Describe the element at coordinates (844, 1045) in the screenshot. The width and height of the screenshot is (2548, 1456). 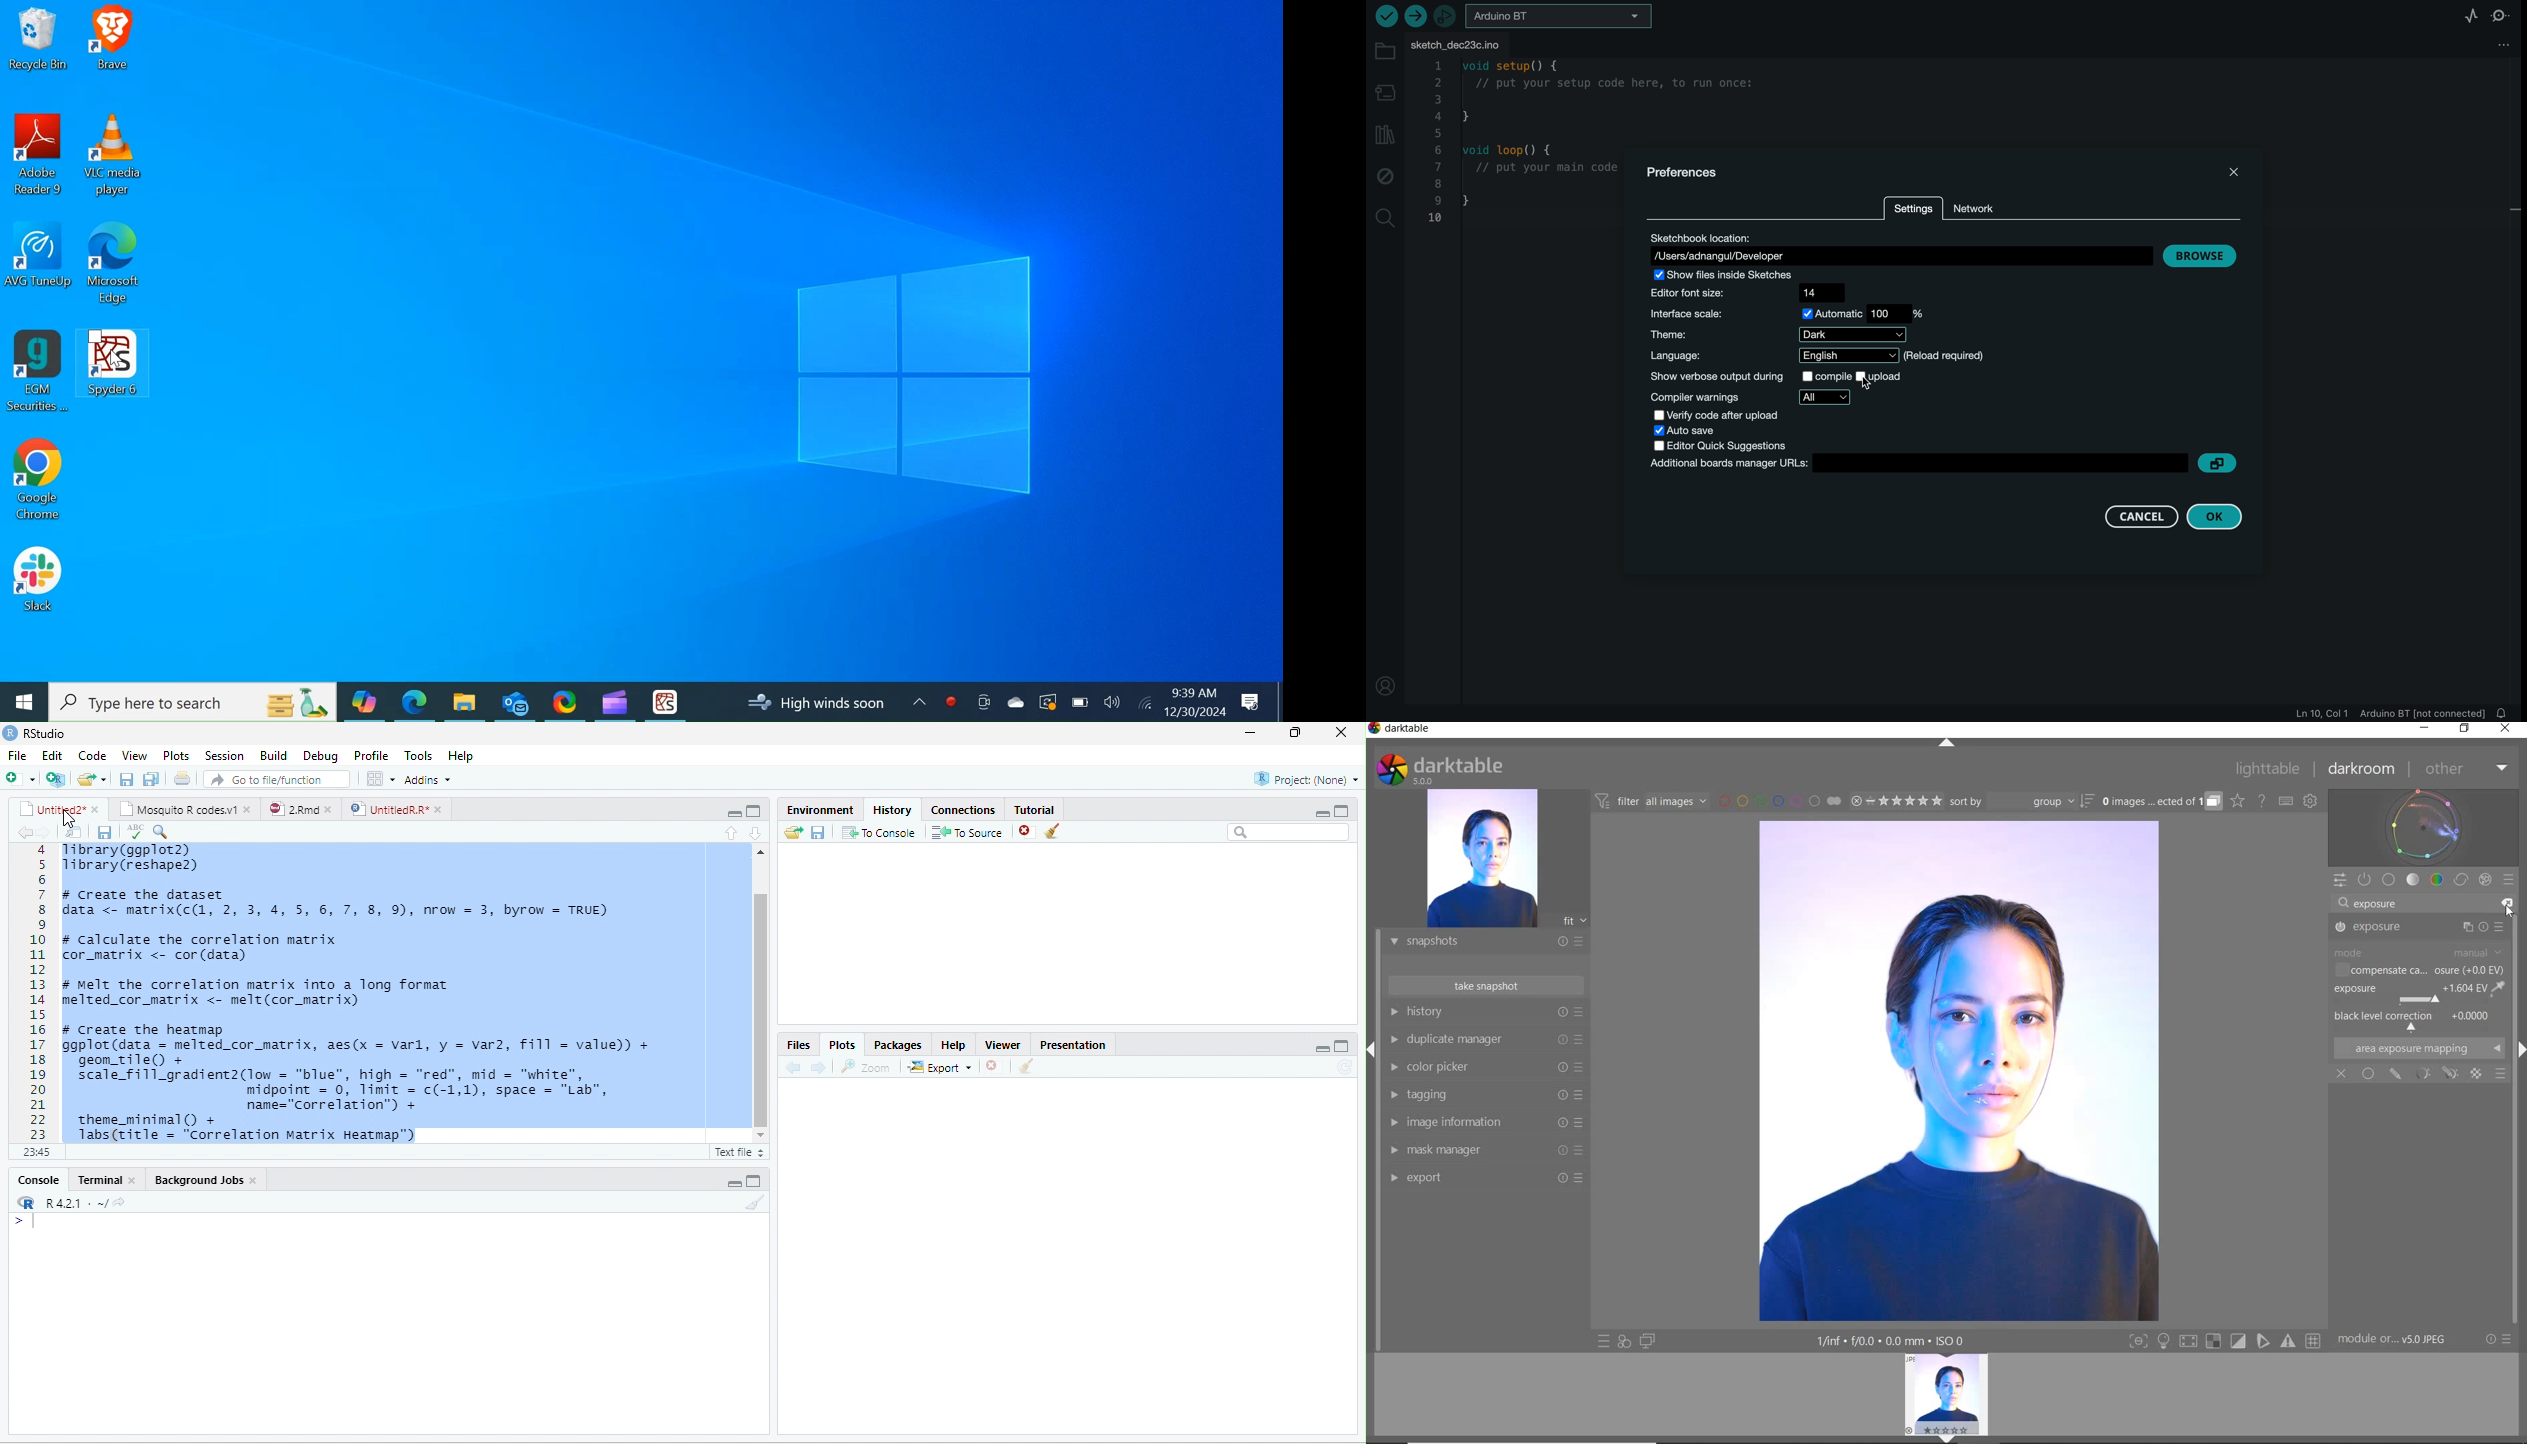
I see `plots` at that location.